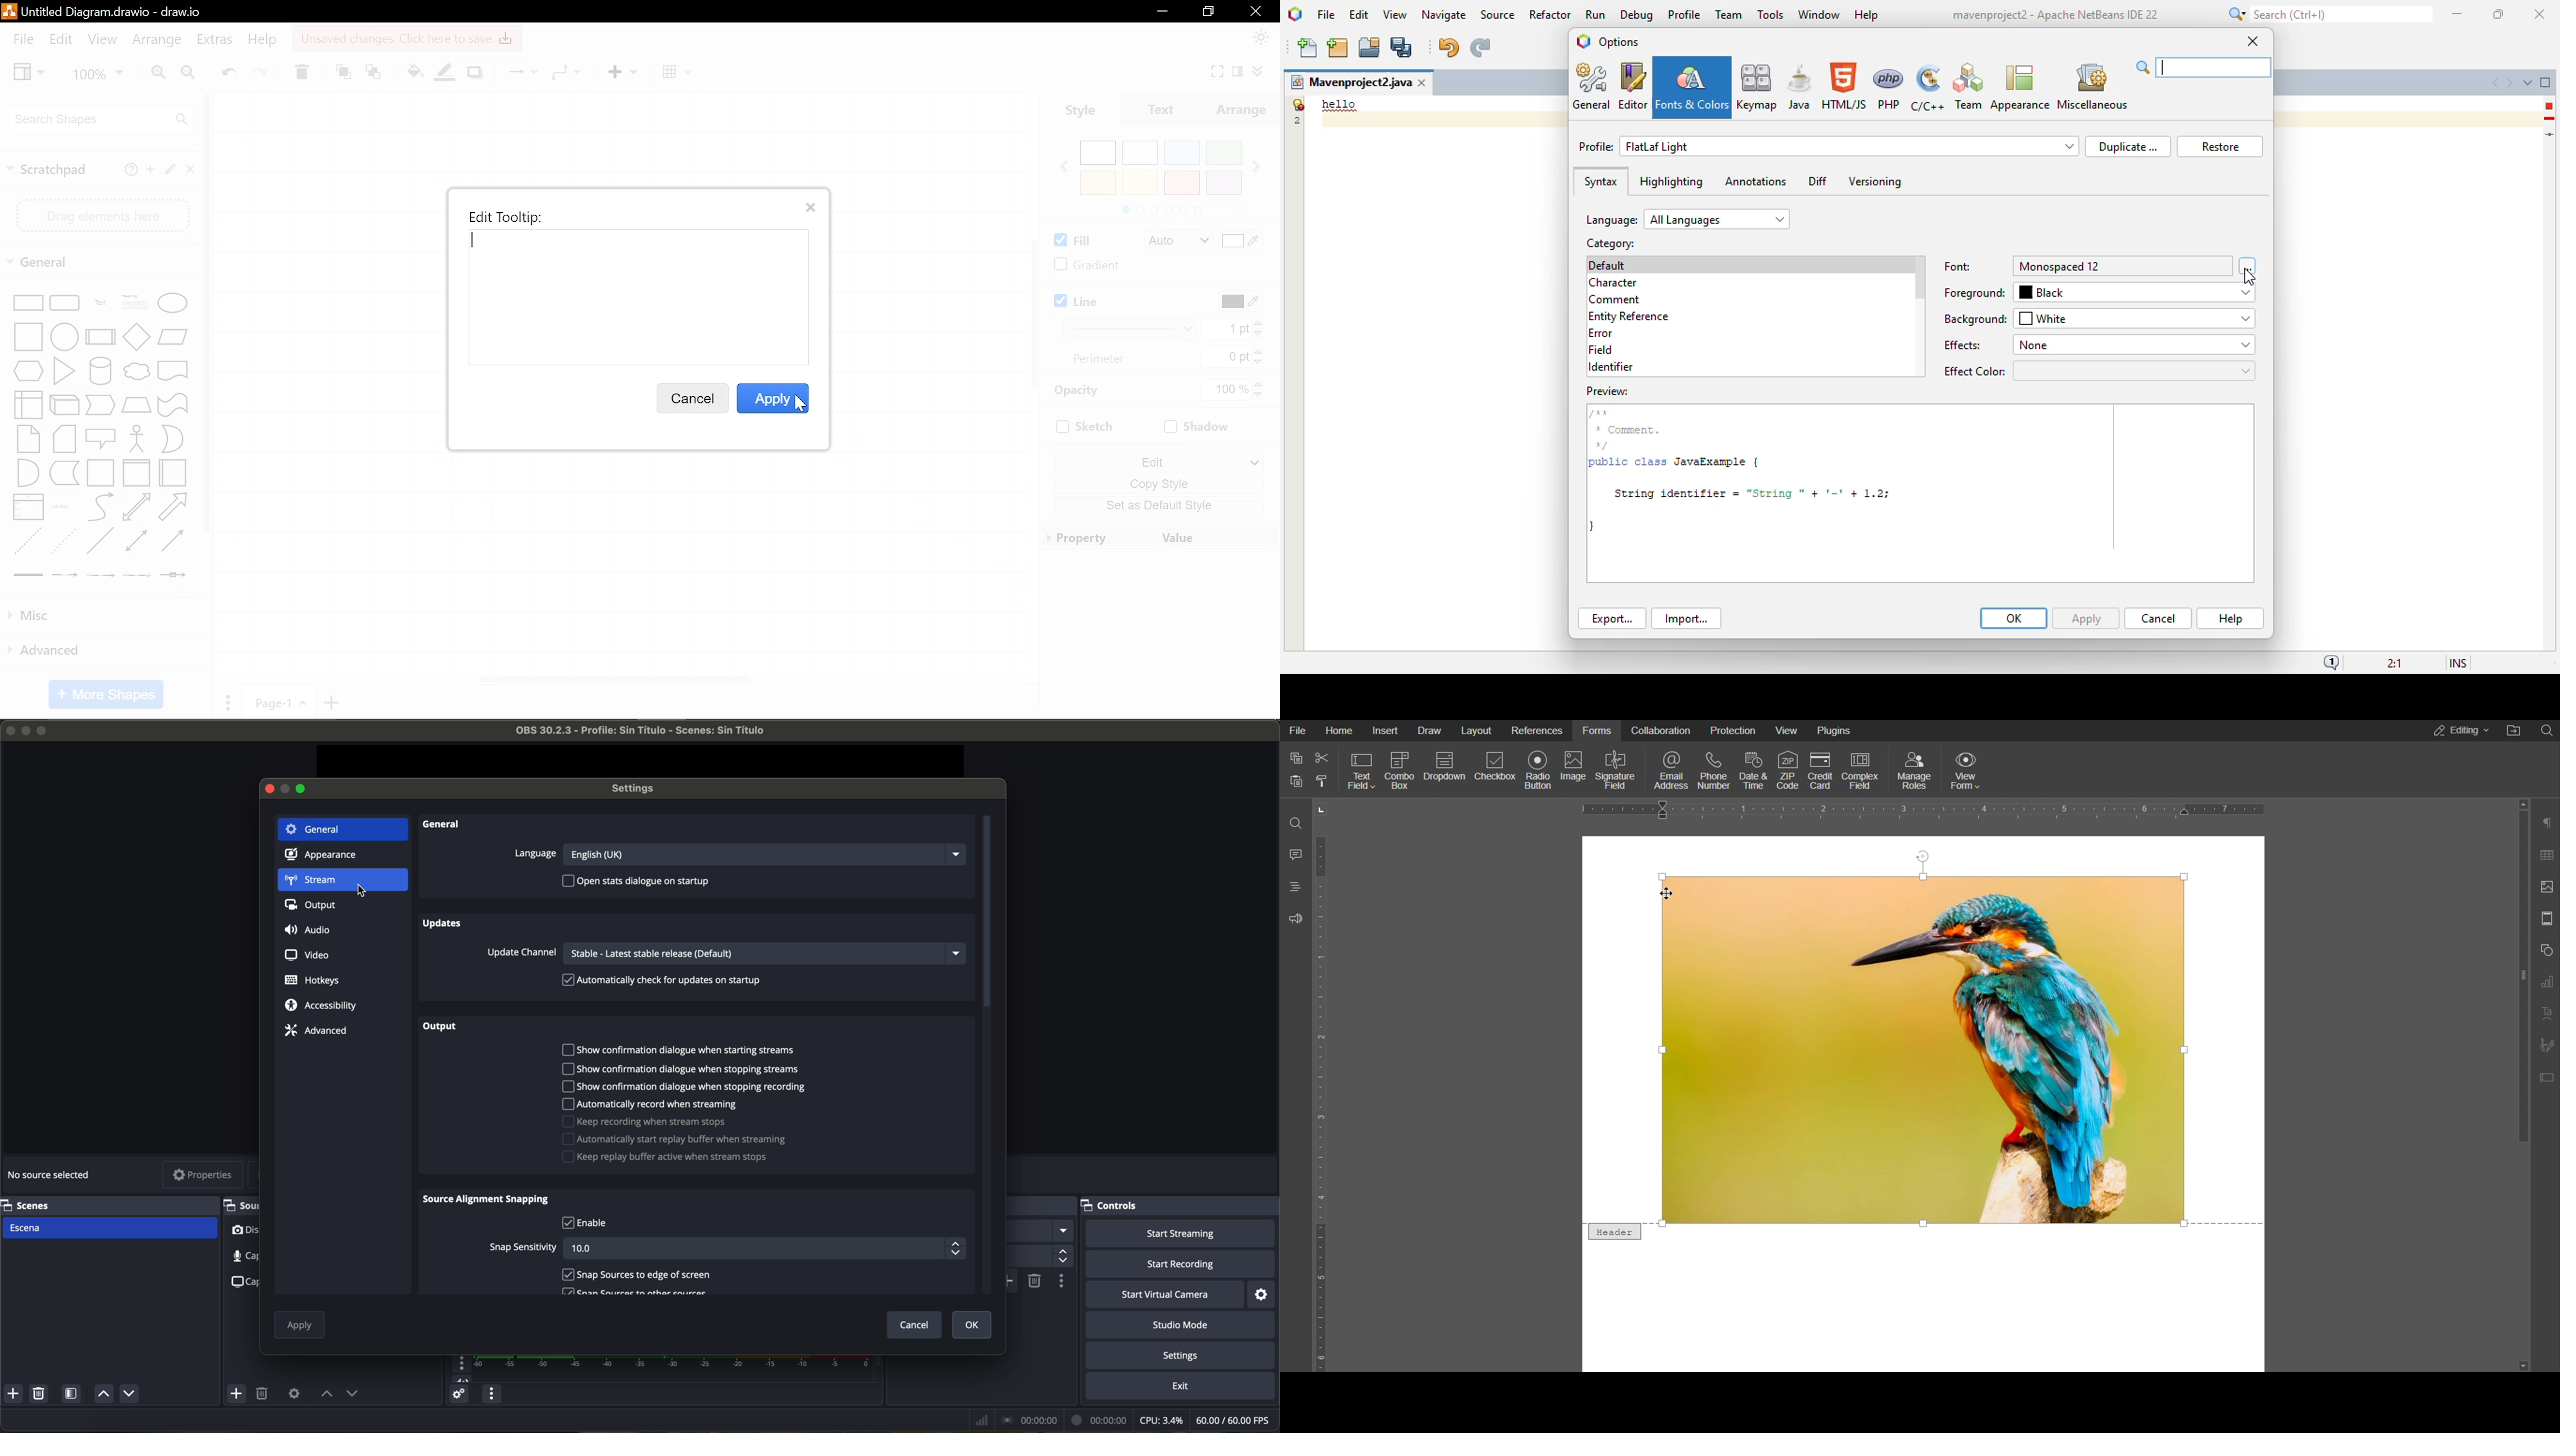 Image resolution: width=2576 pixels, height=1456 pixels. What do you see at coordinates (663, 1158) in the screenshot?
I see `disable replay buffer` at bounding box center [663, 1158].